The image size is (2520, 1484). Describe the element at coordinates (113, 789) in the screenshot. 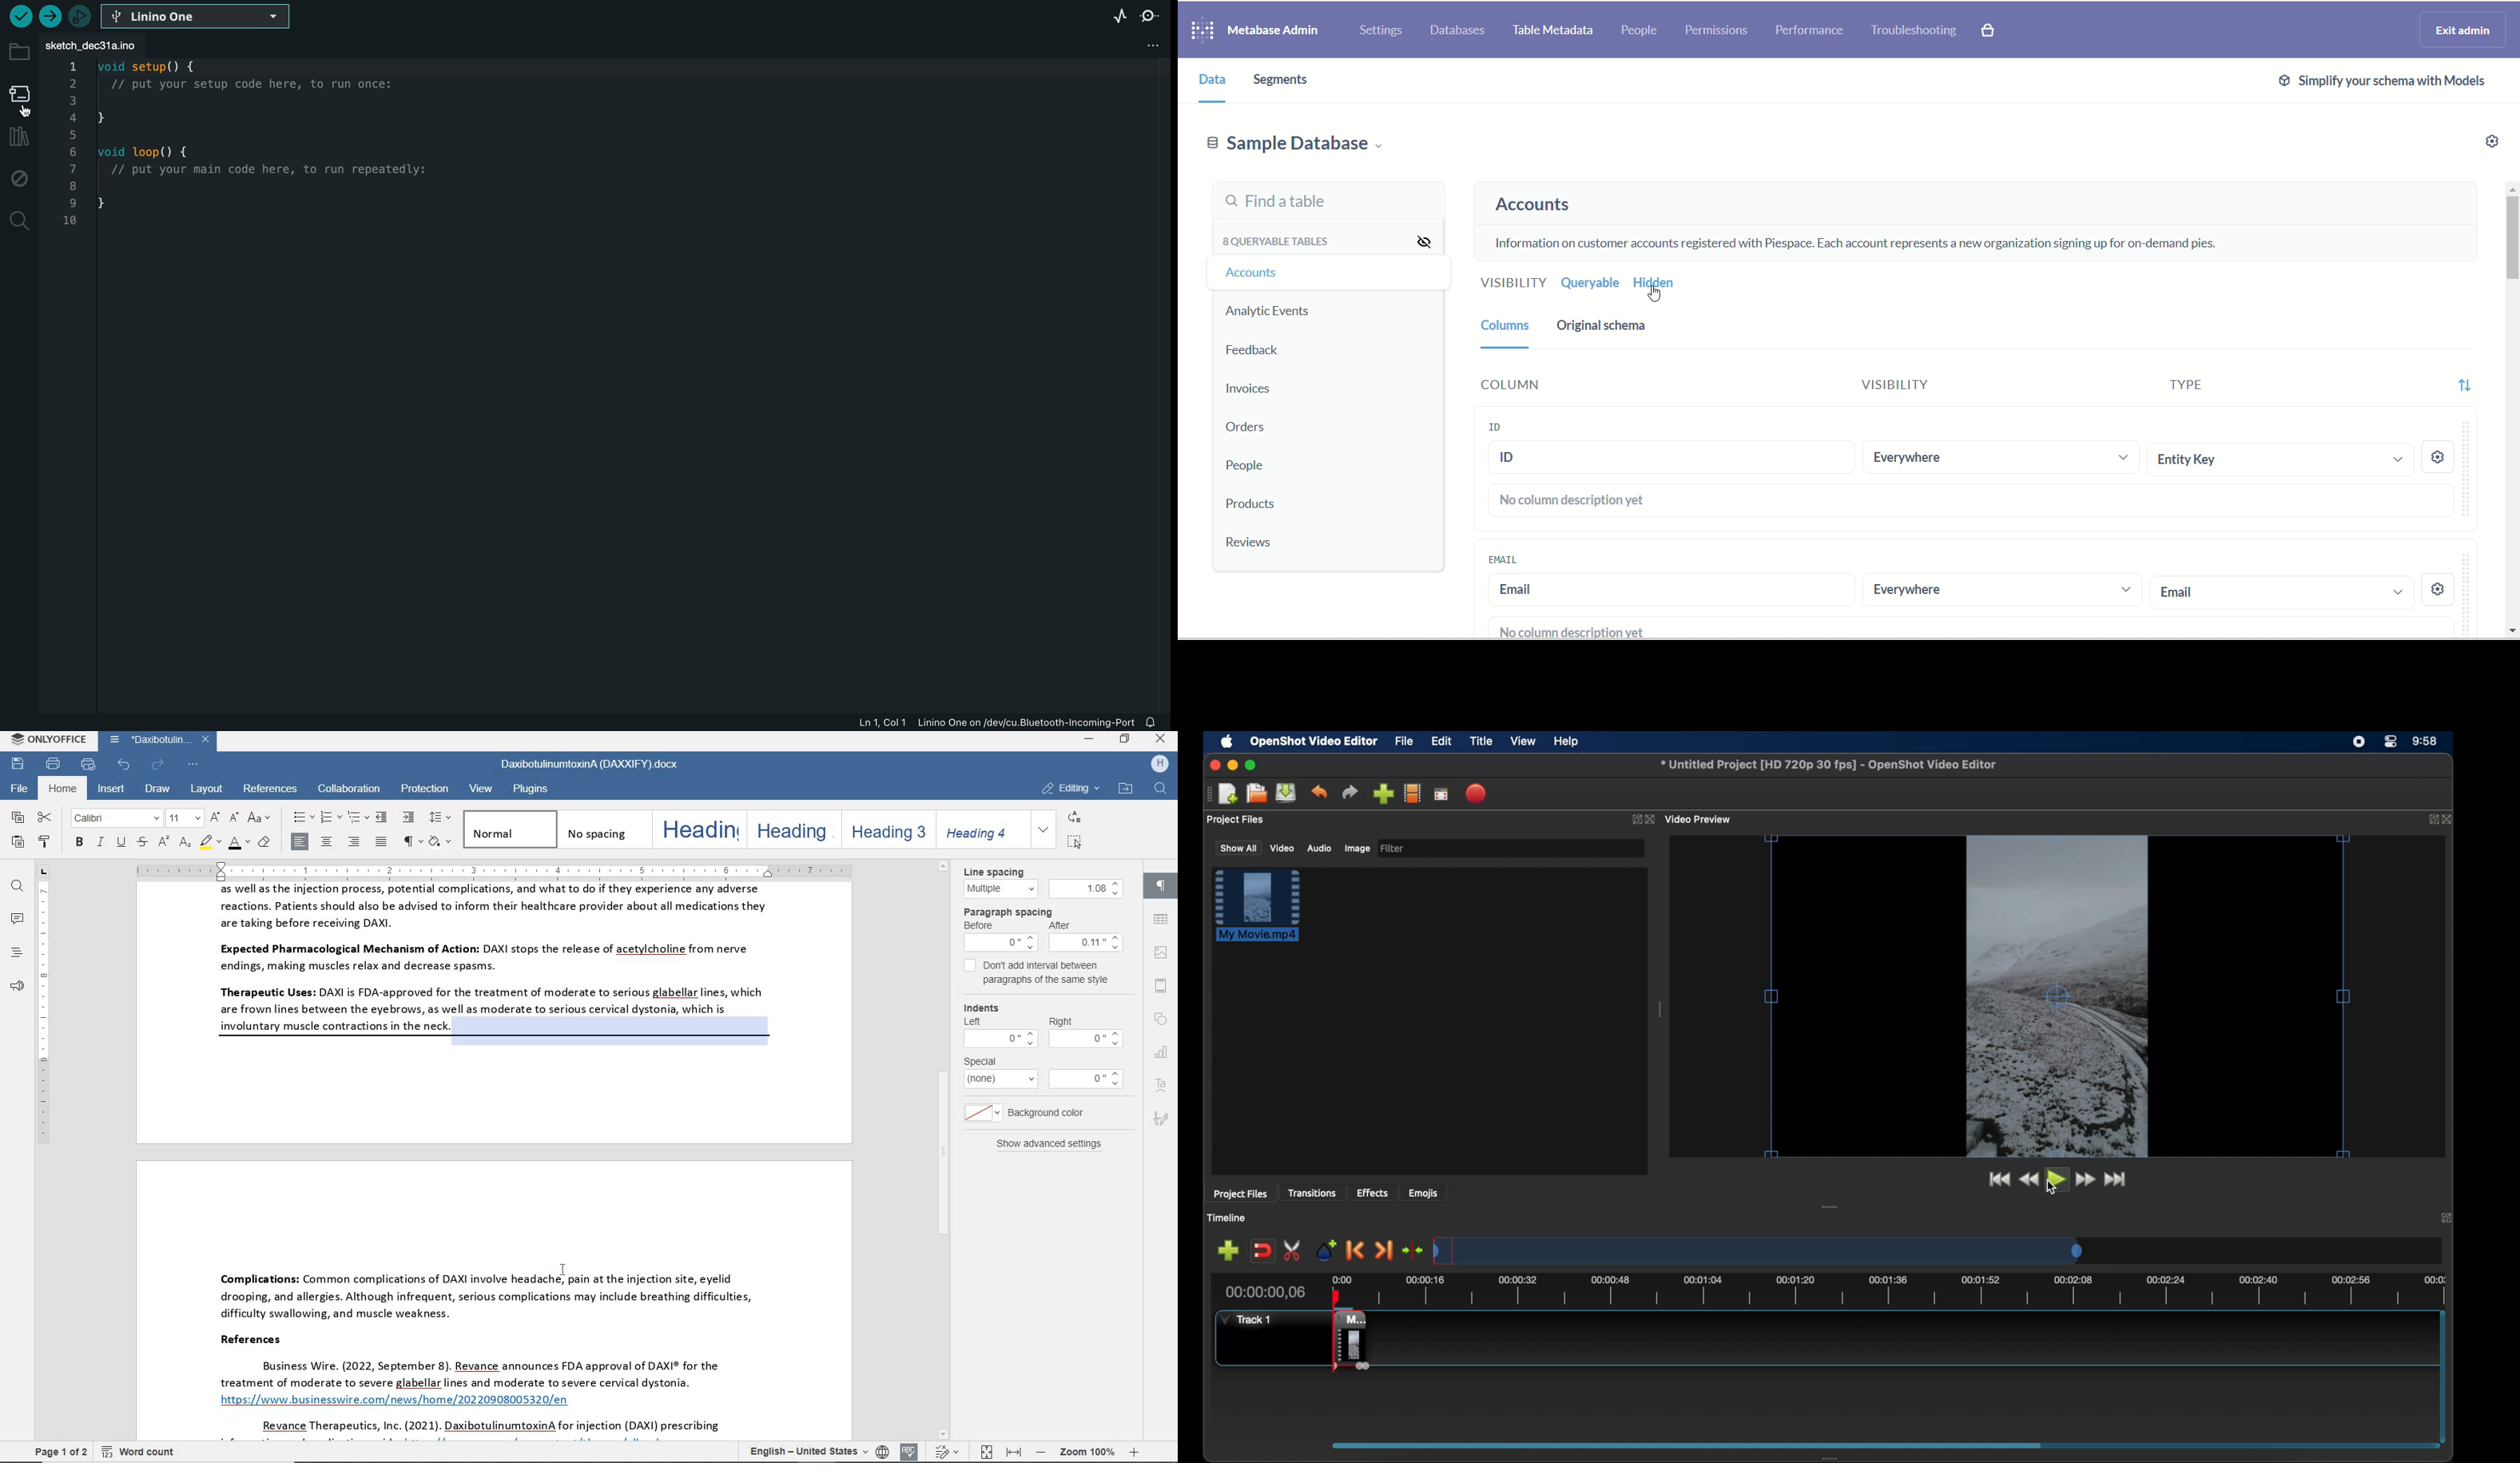

I see `insert` at that location.